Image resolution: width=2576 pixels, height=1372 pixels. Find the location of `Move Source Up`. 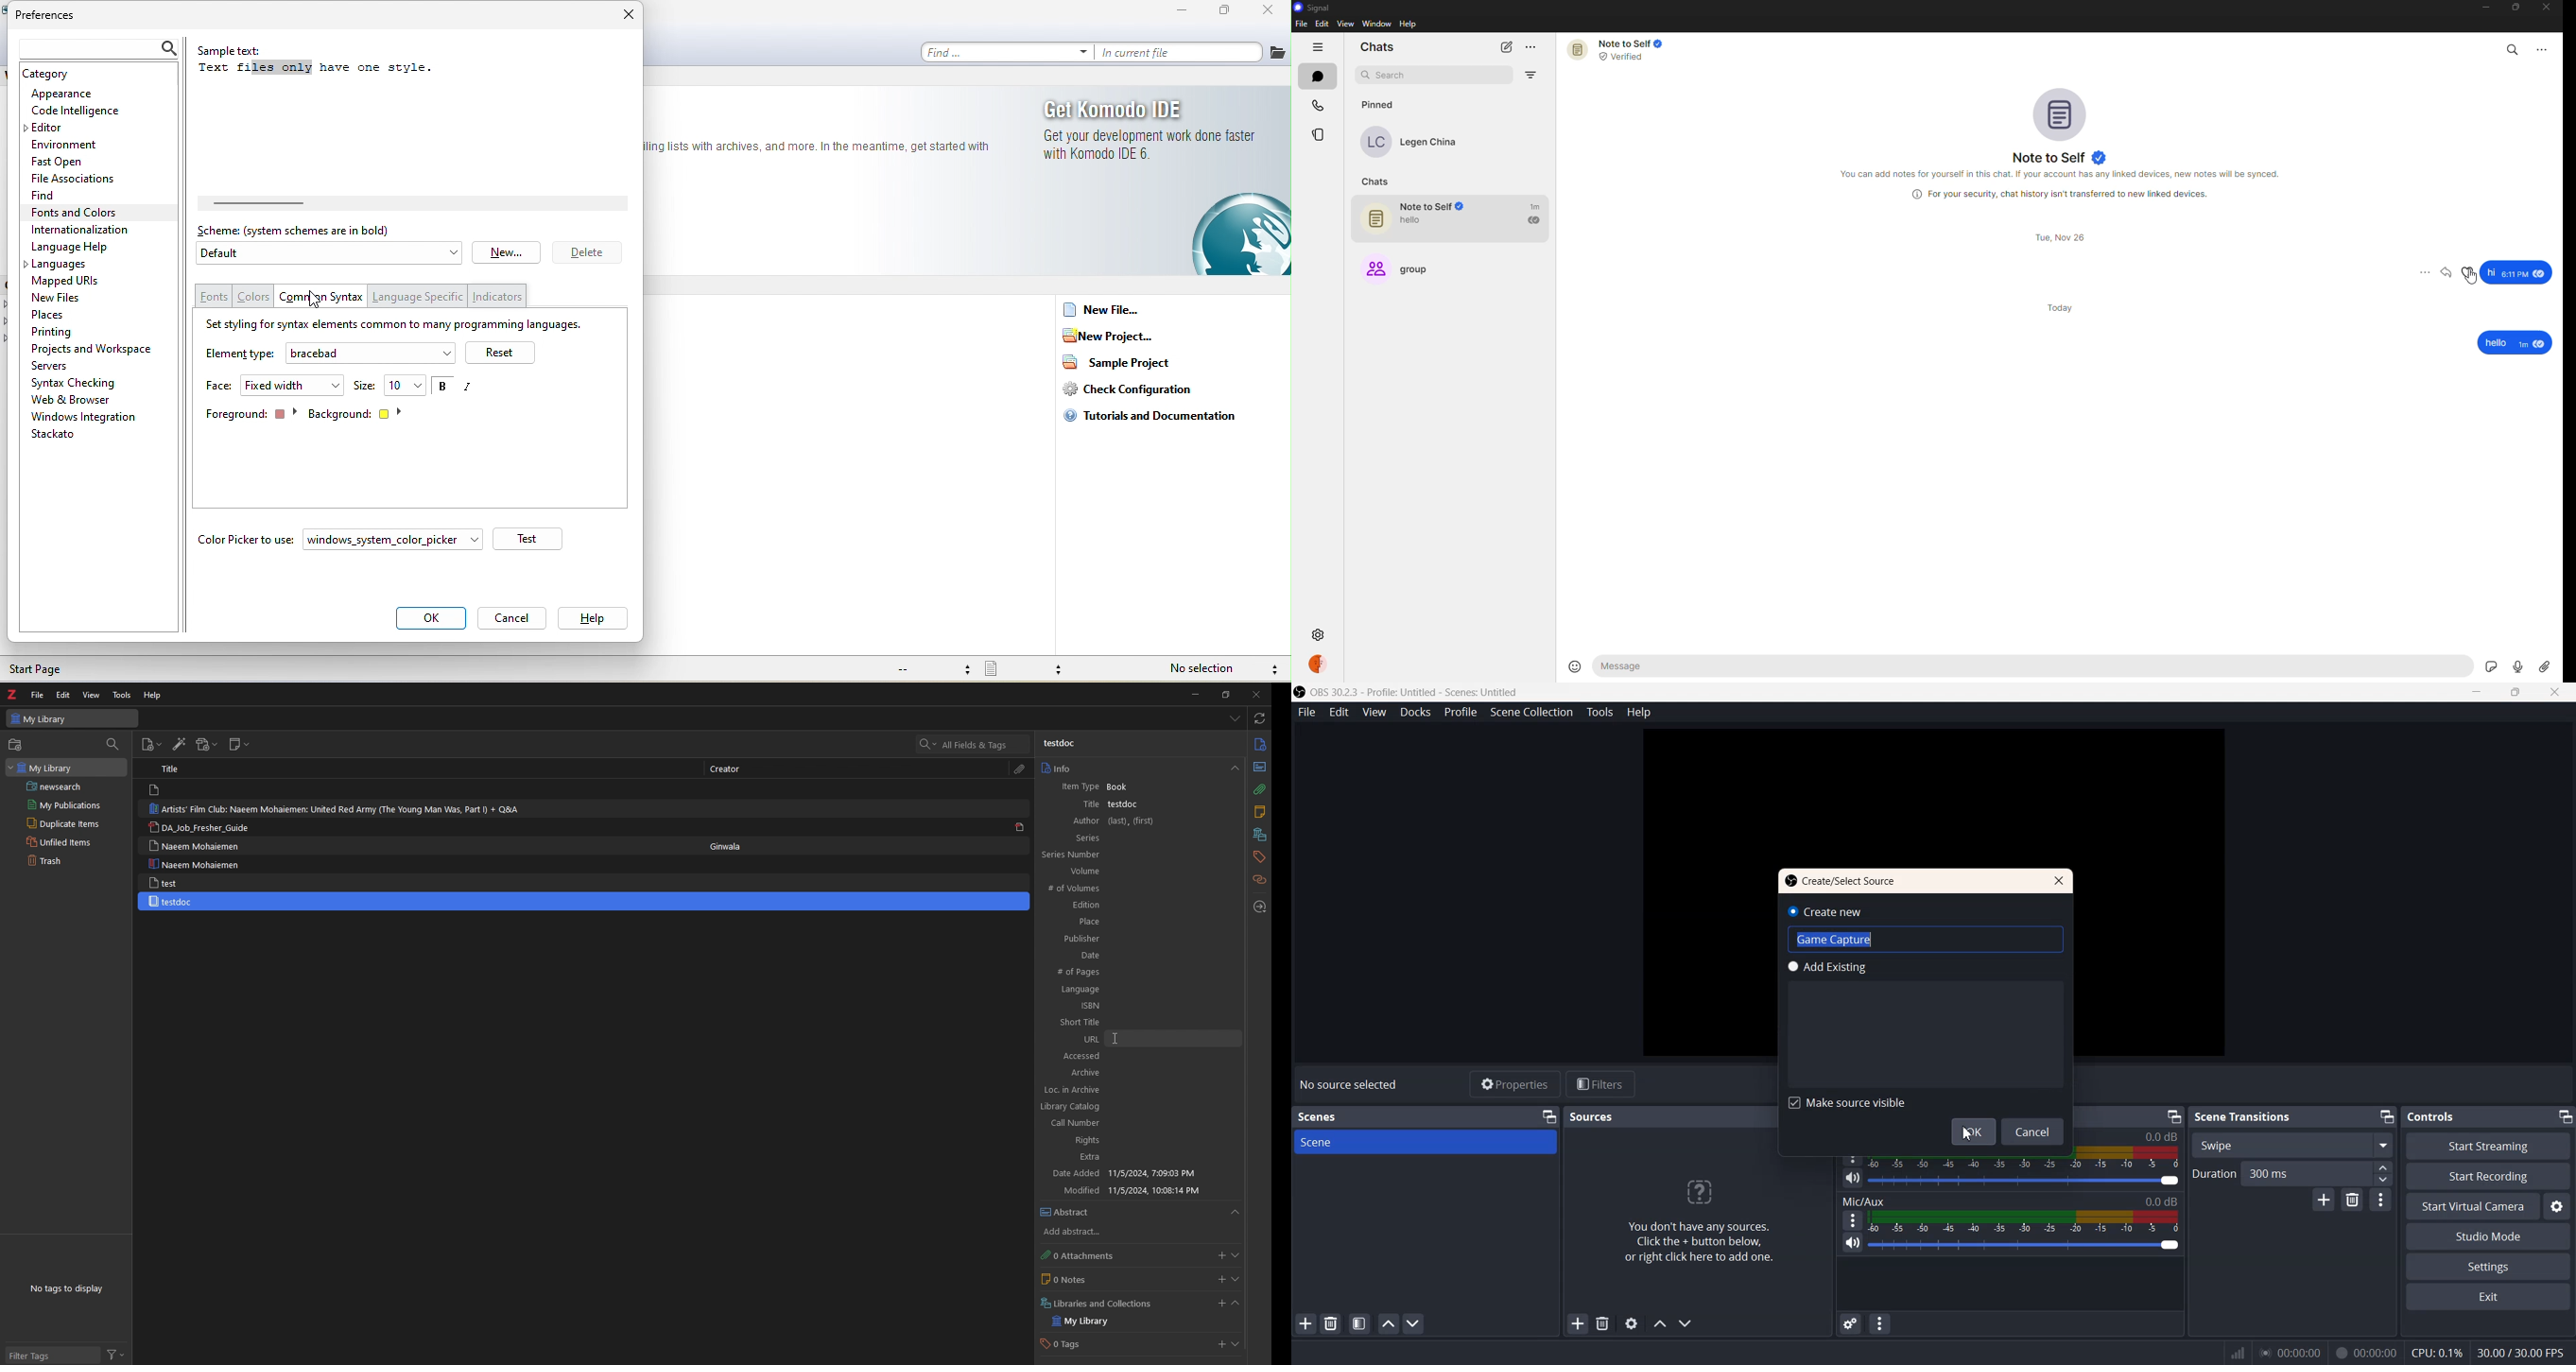

Move Source Up is located at coordinates (1661, 1325).